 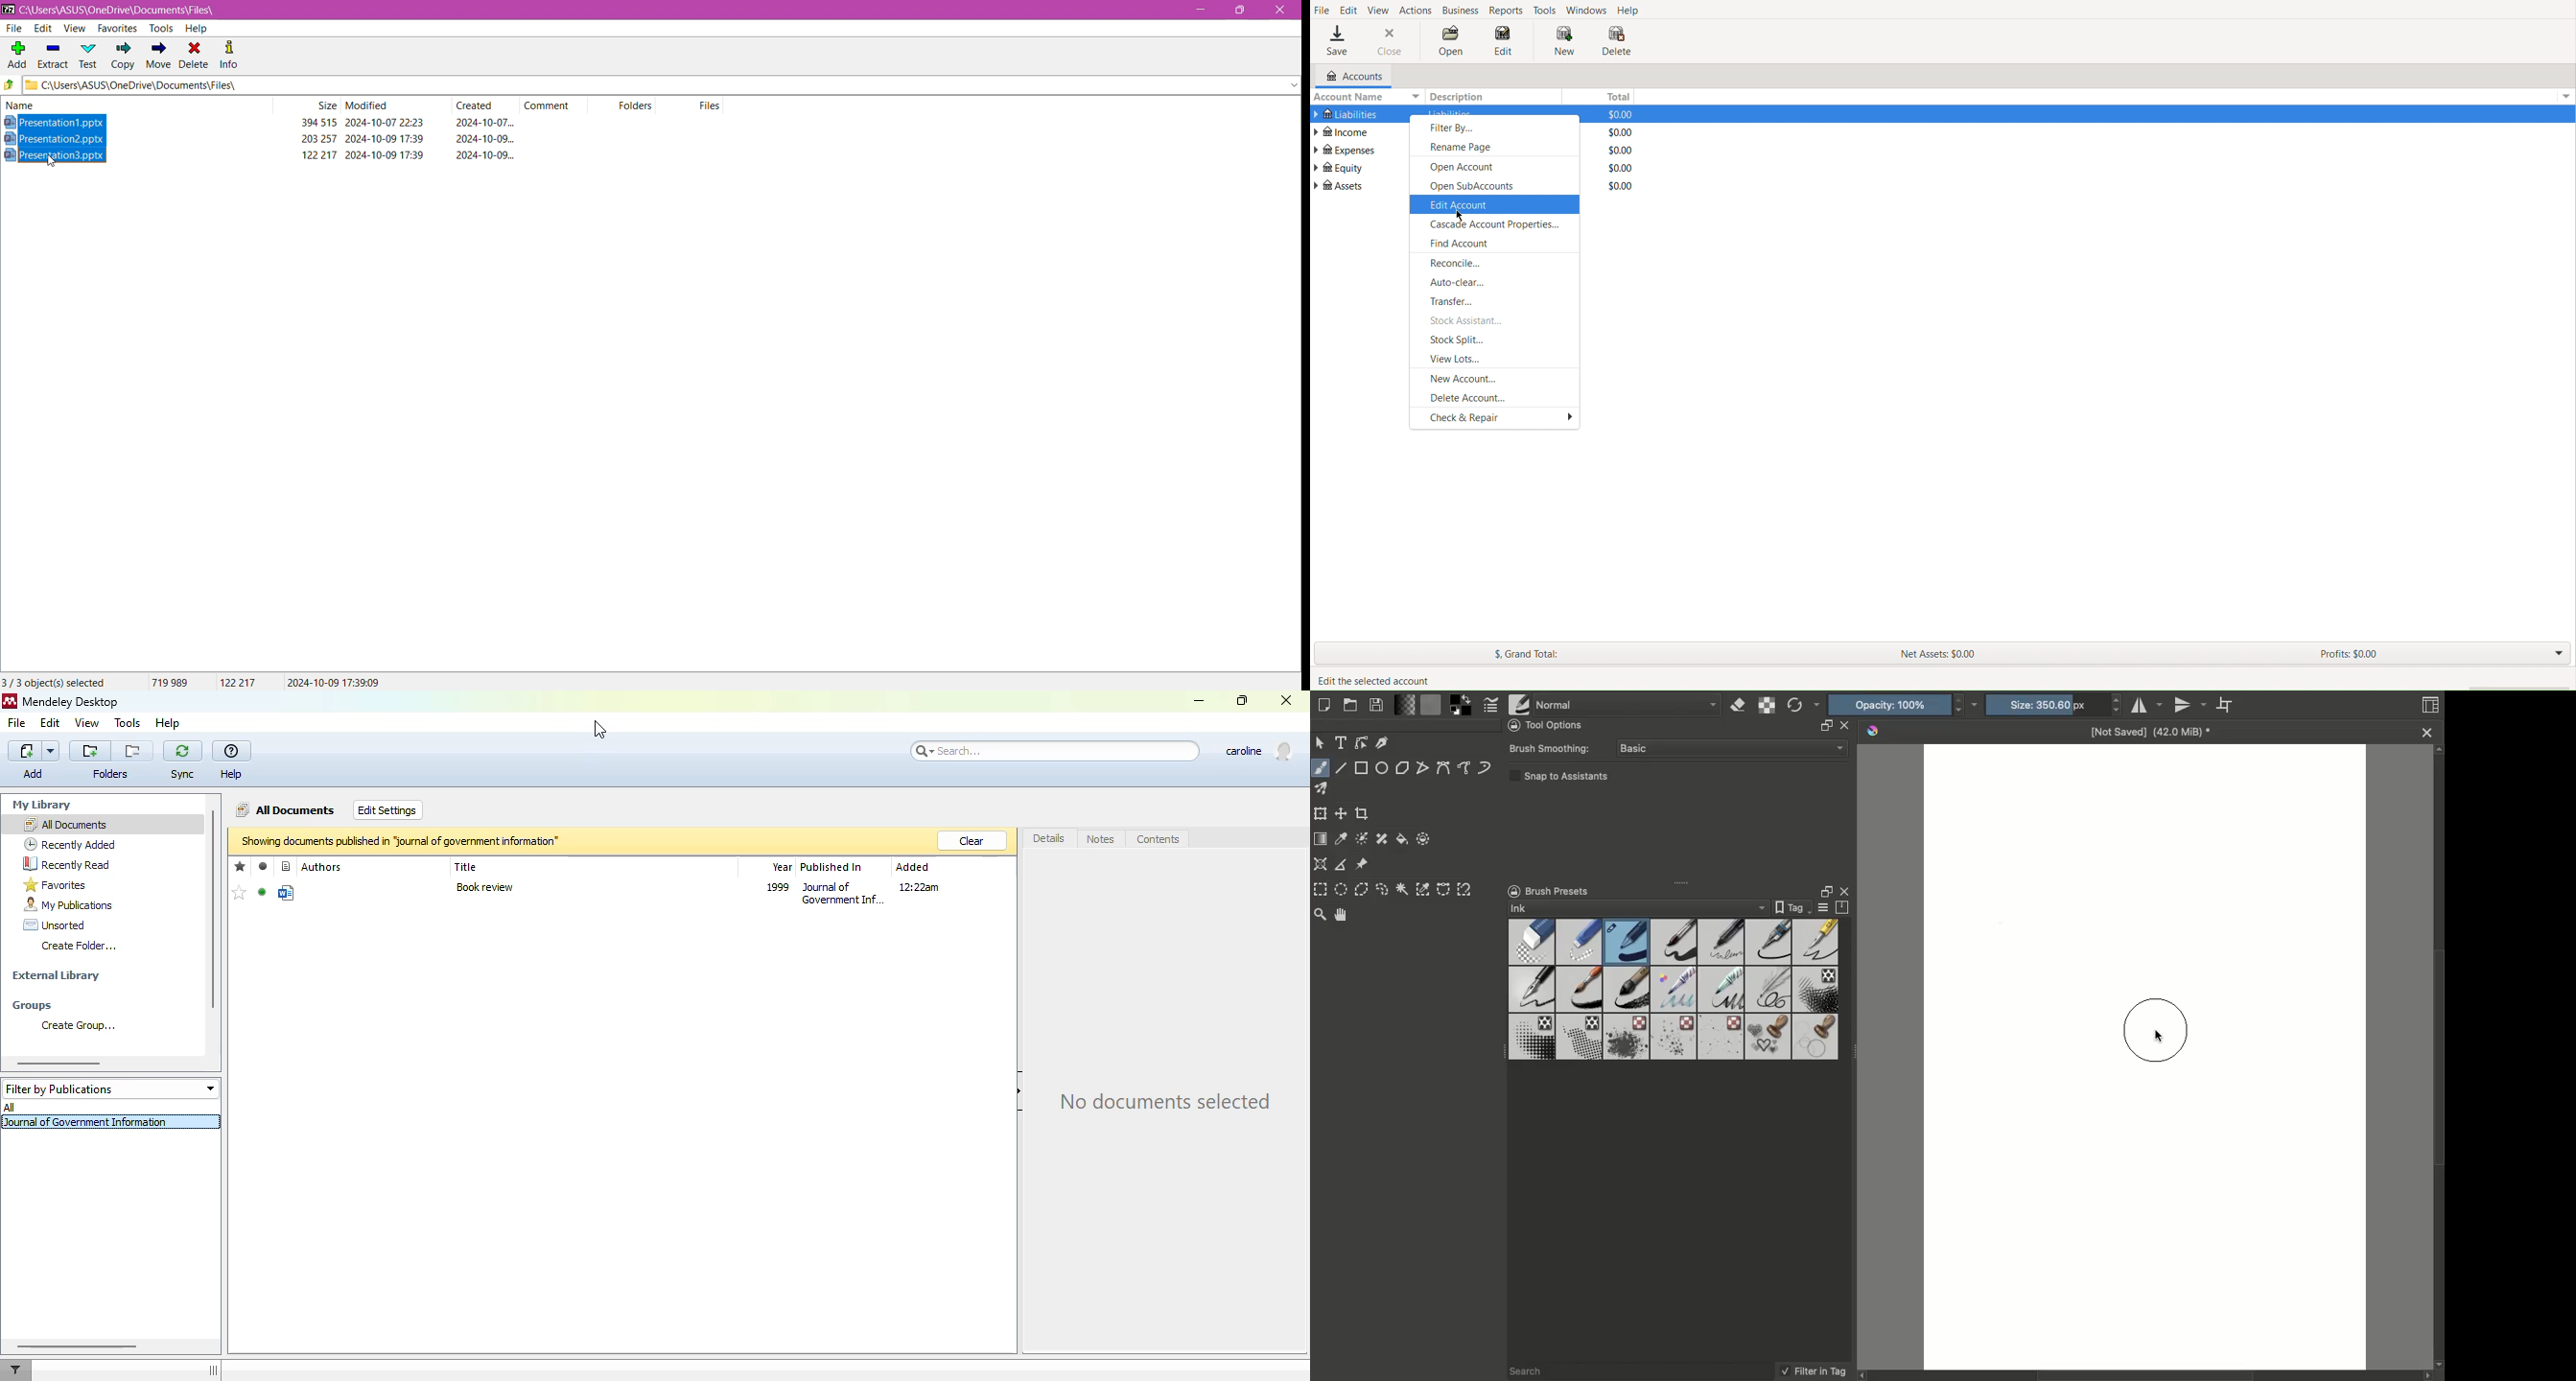 What do you see at coordinates (1341, 889) in the screenshot?
I see `Elliptical selection tool` at bounding box center [1341, 889].